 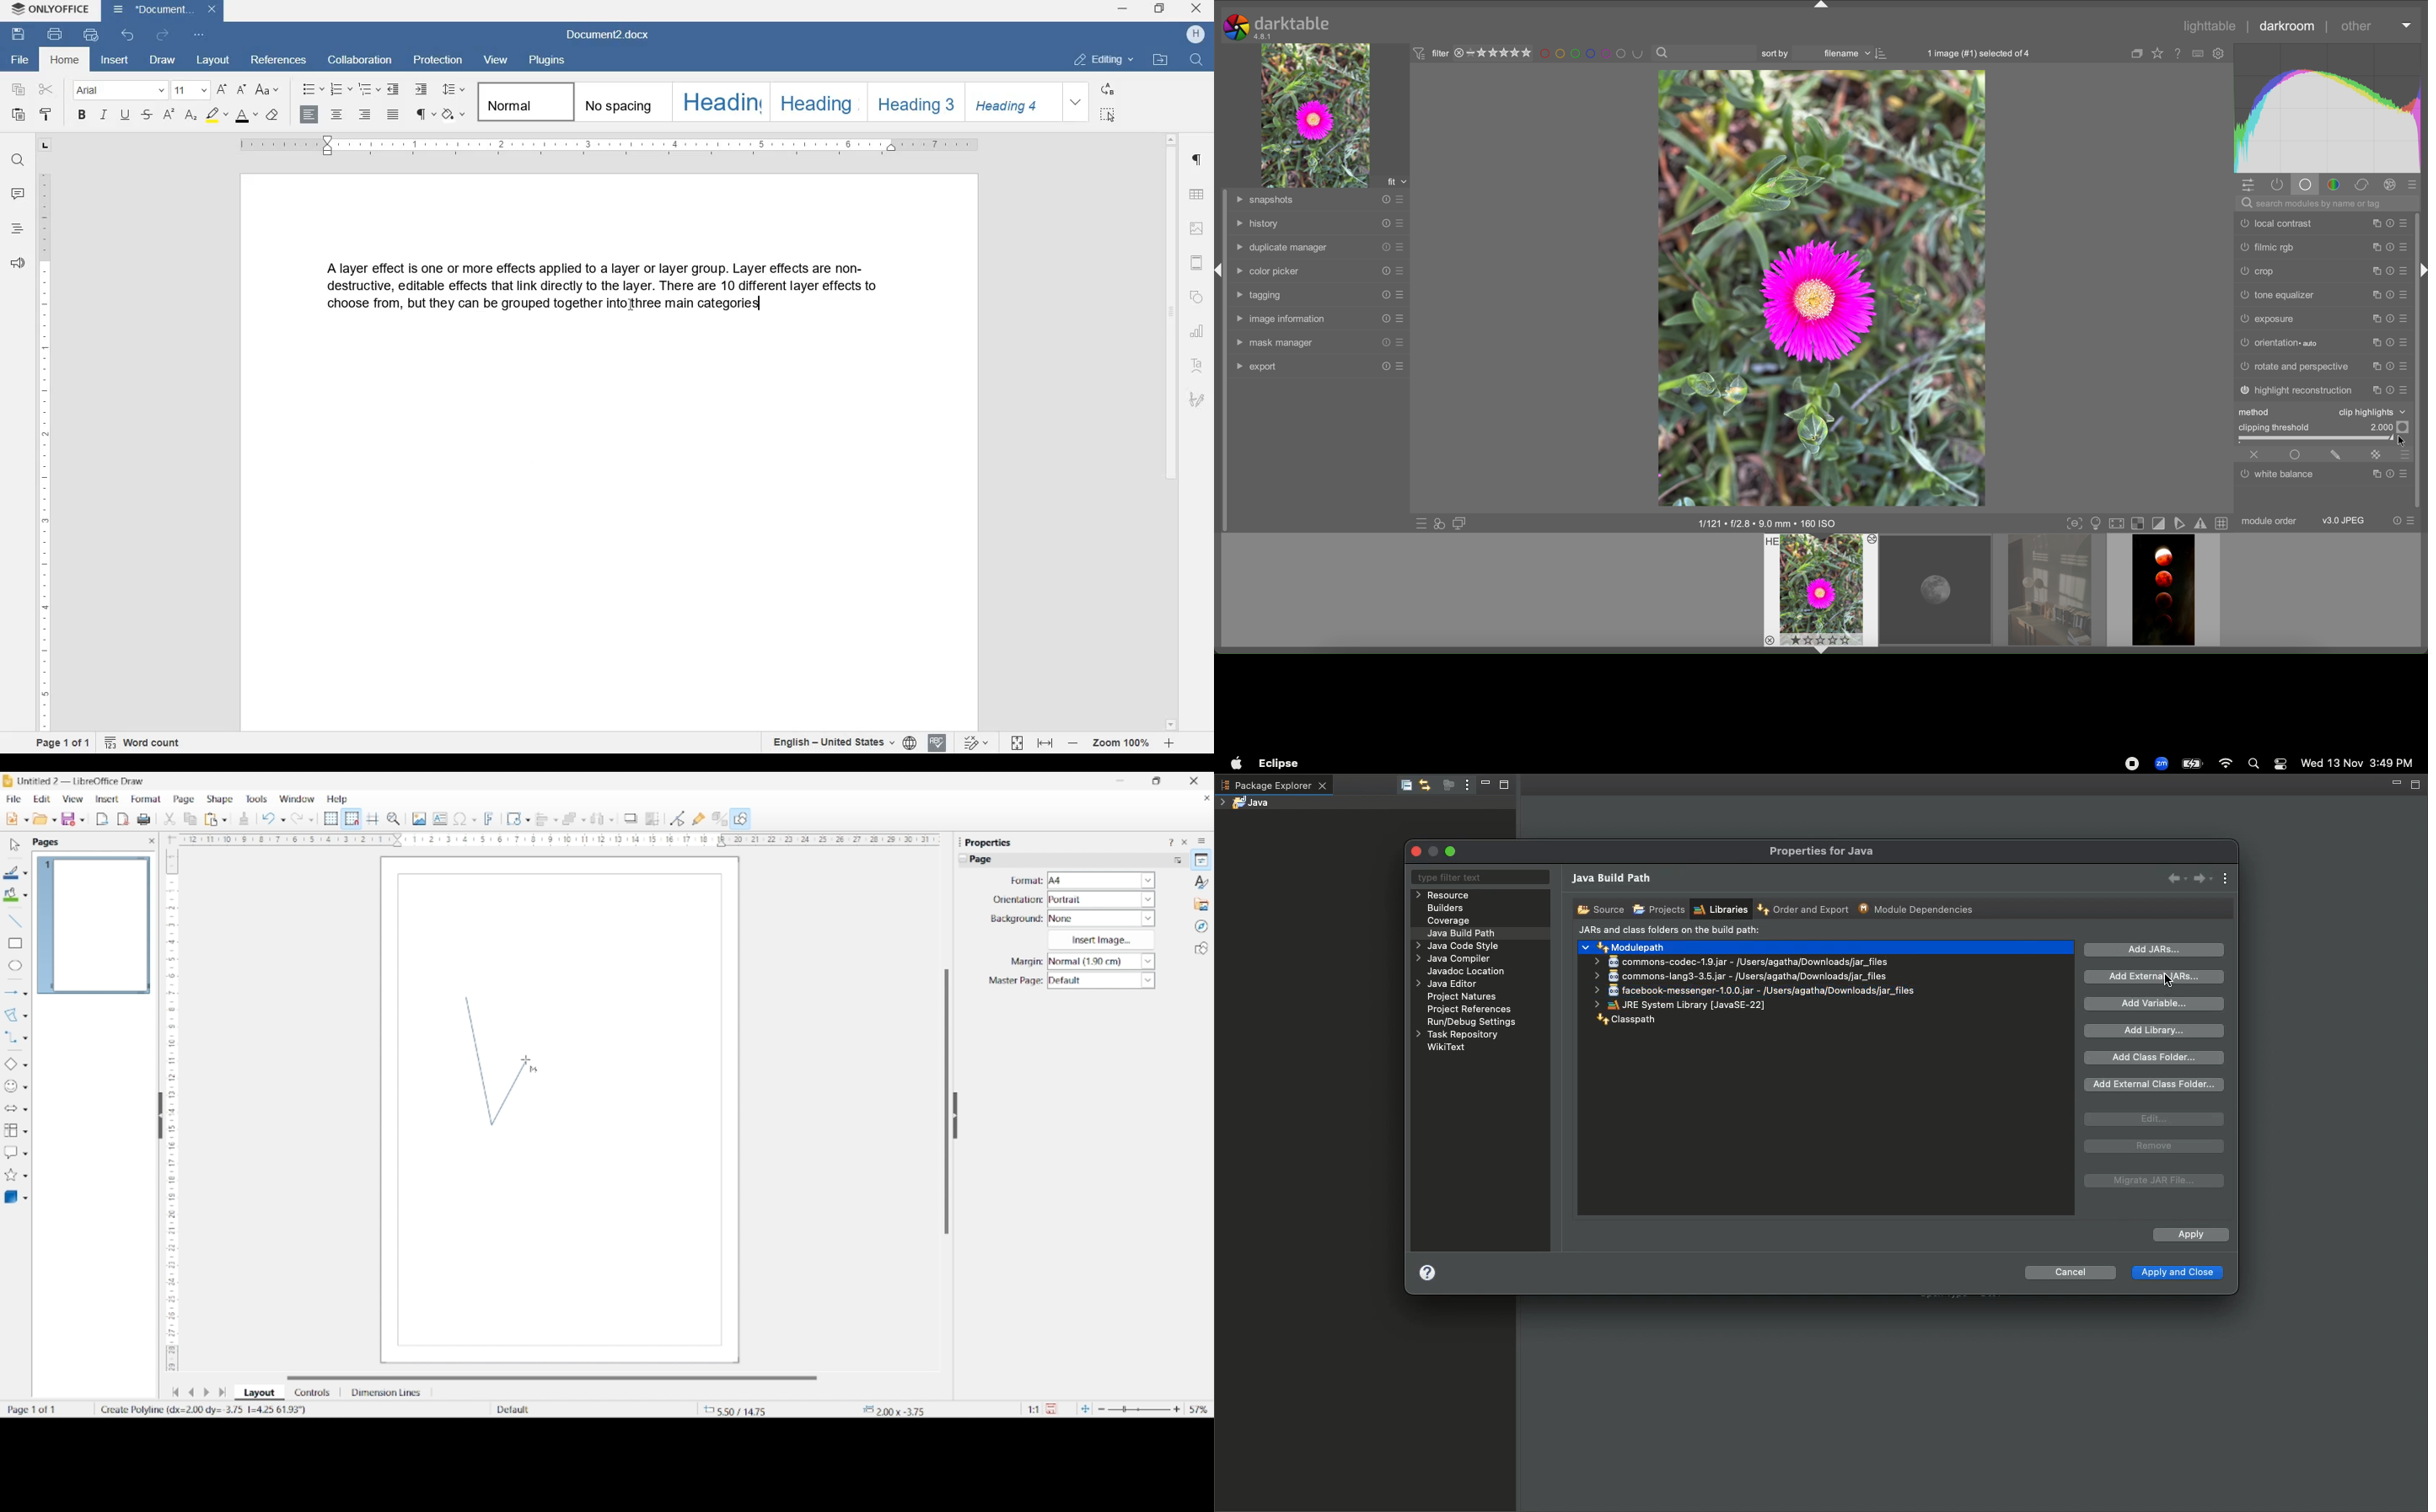 What do you see at coordinates (2183, 523) in the screenshot?
I see `softproofing` at bounding box center [2183, 523].